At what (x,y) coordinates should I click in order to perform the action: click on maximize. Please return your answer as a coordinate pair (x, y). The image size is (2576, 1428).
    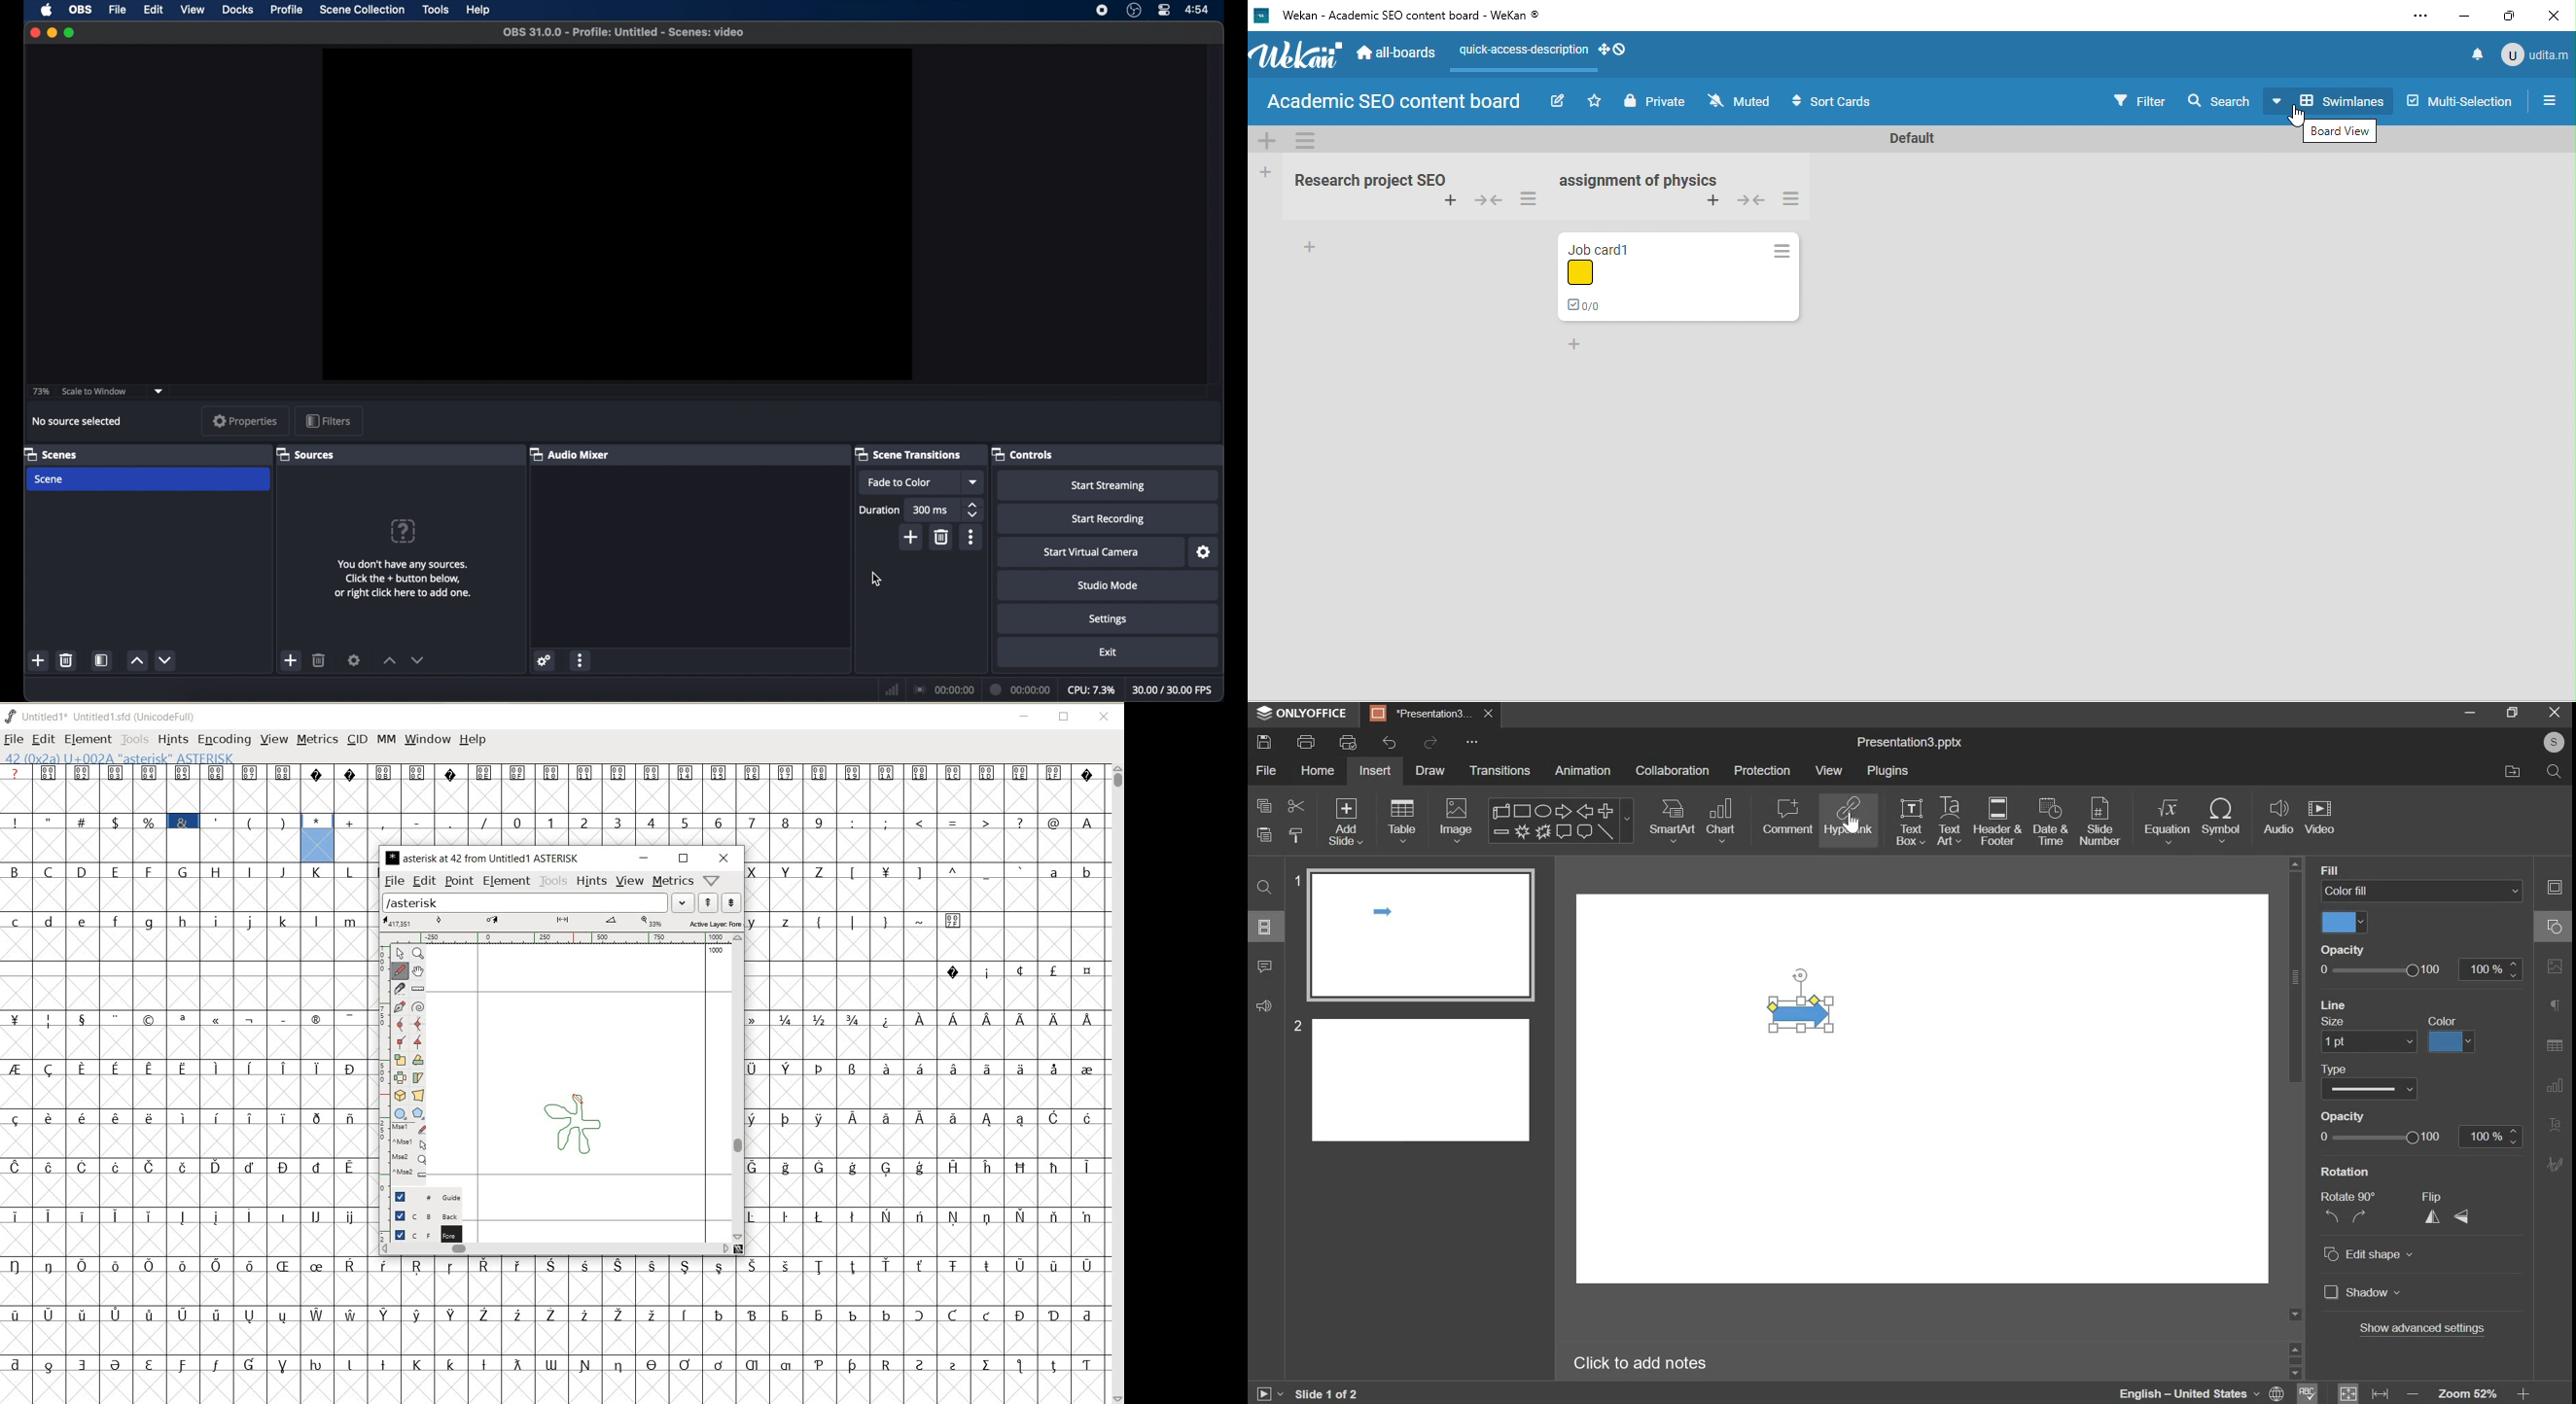
    Looking at the image, I should click on (2510, 16).